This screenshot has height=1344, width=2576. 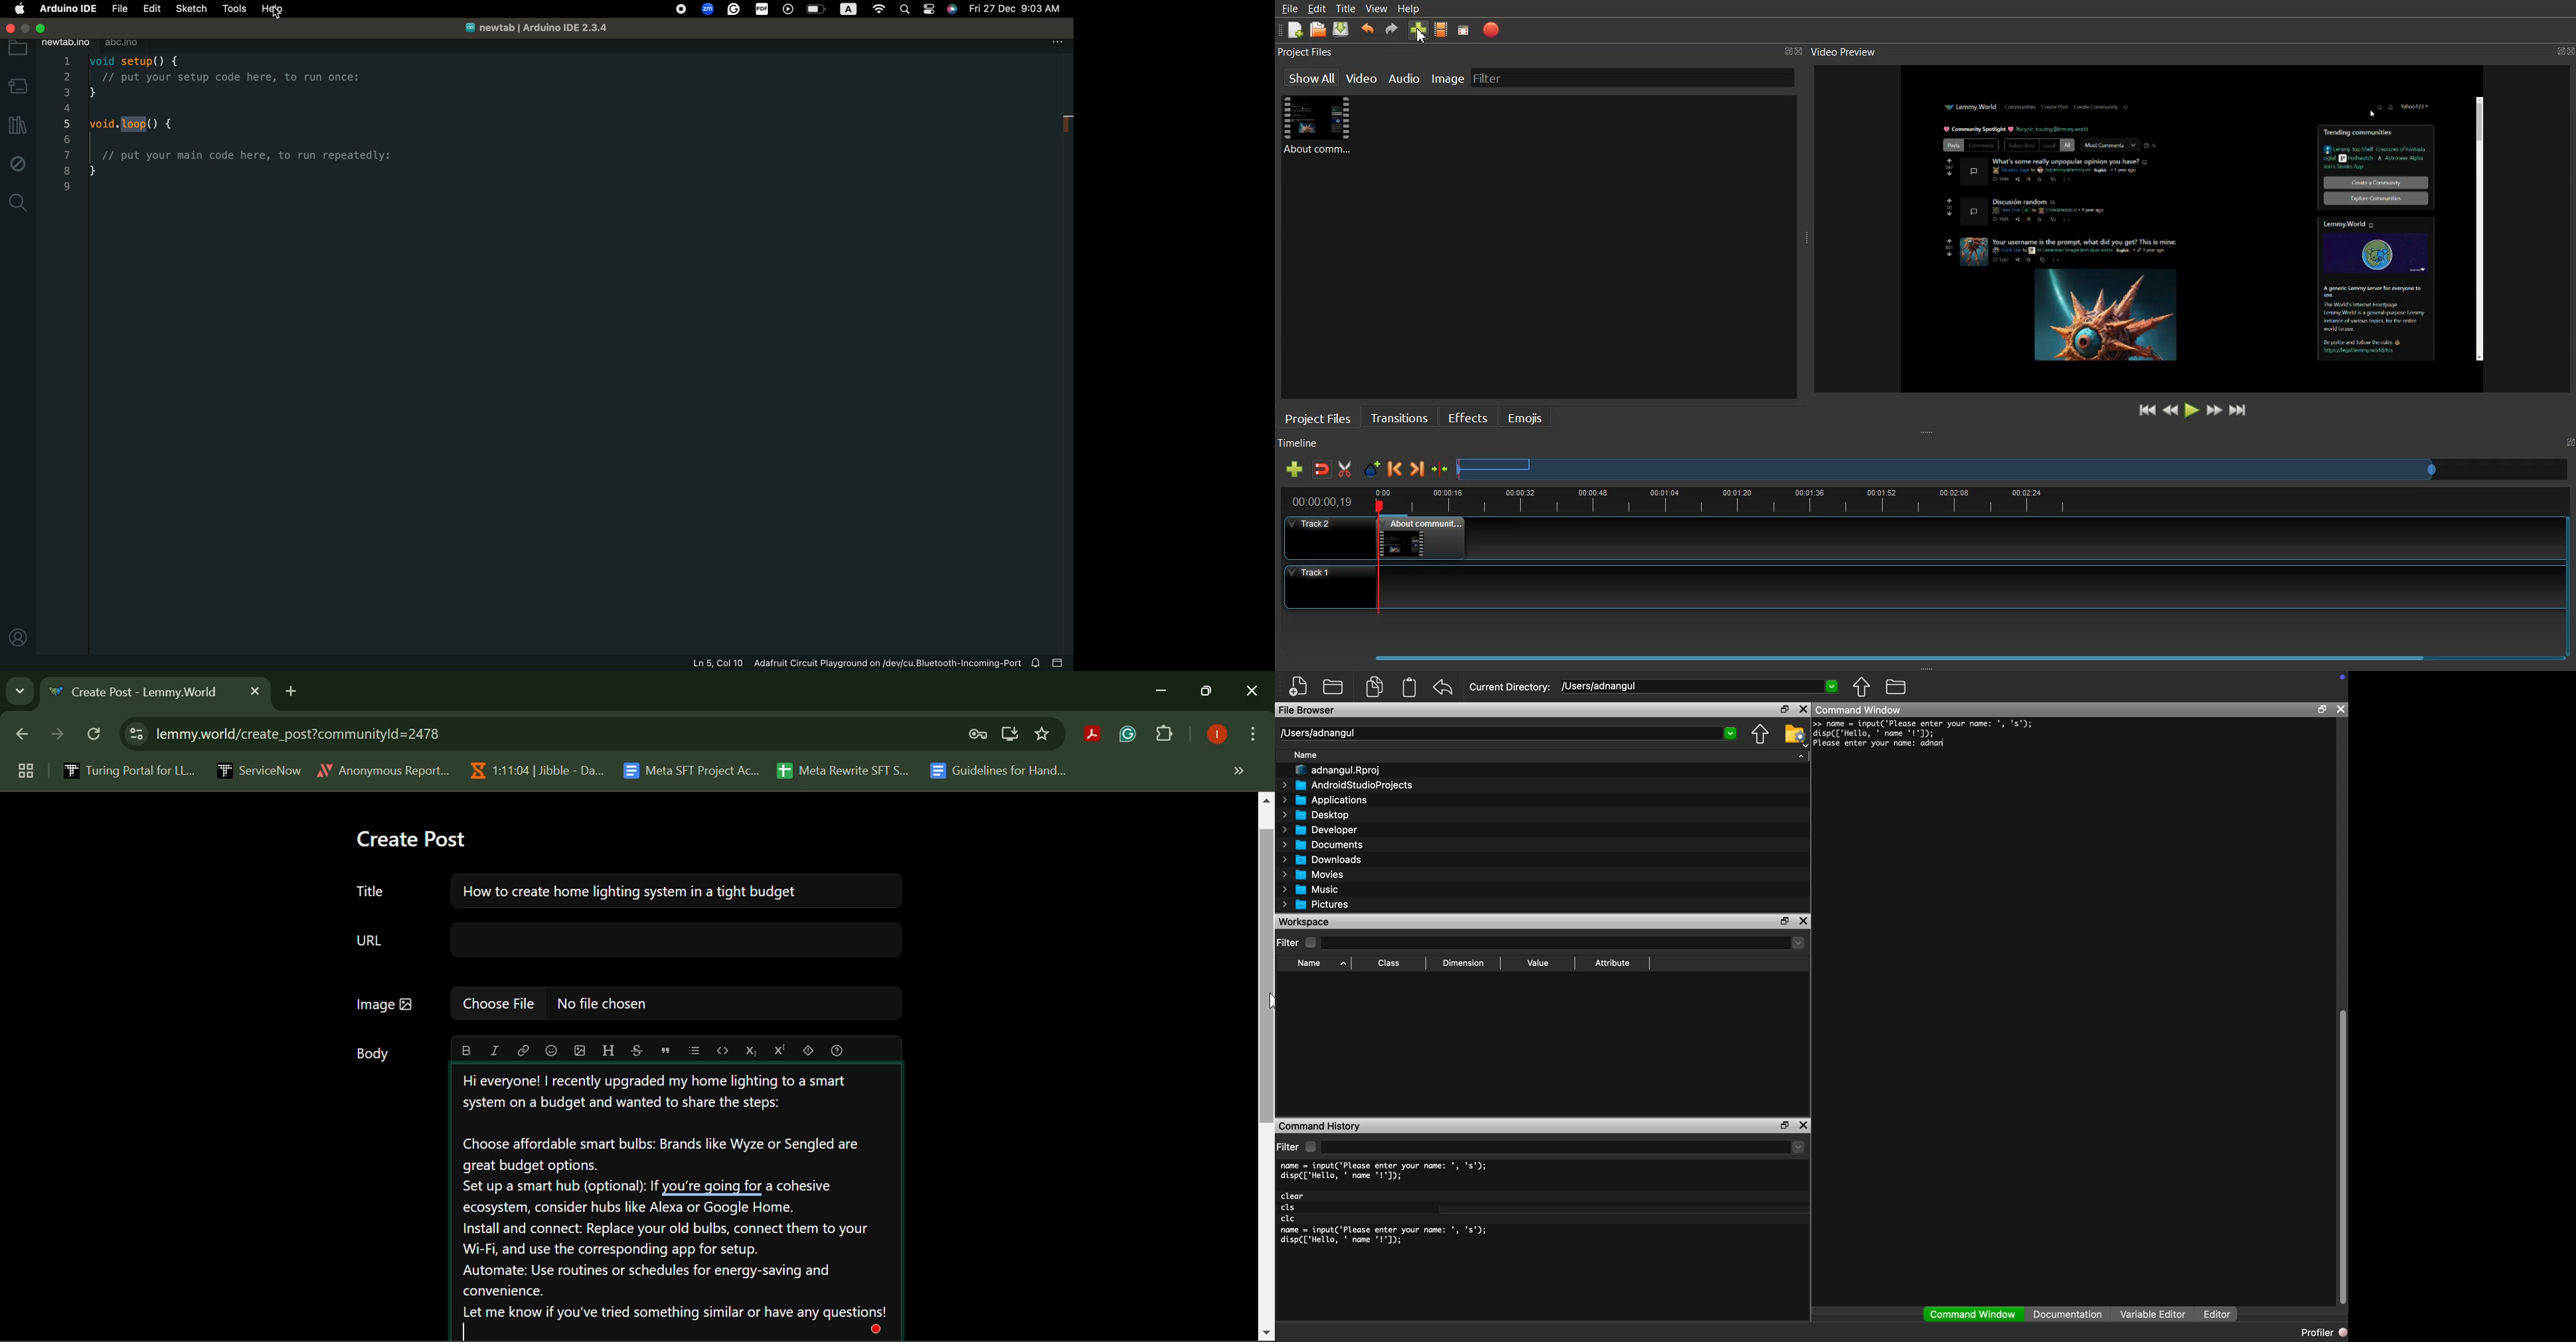 I want to click on Add track, so click(x=1294, y=469).